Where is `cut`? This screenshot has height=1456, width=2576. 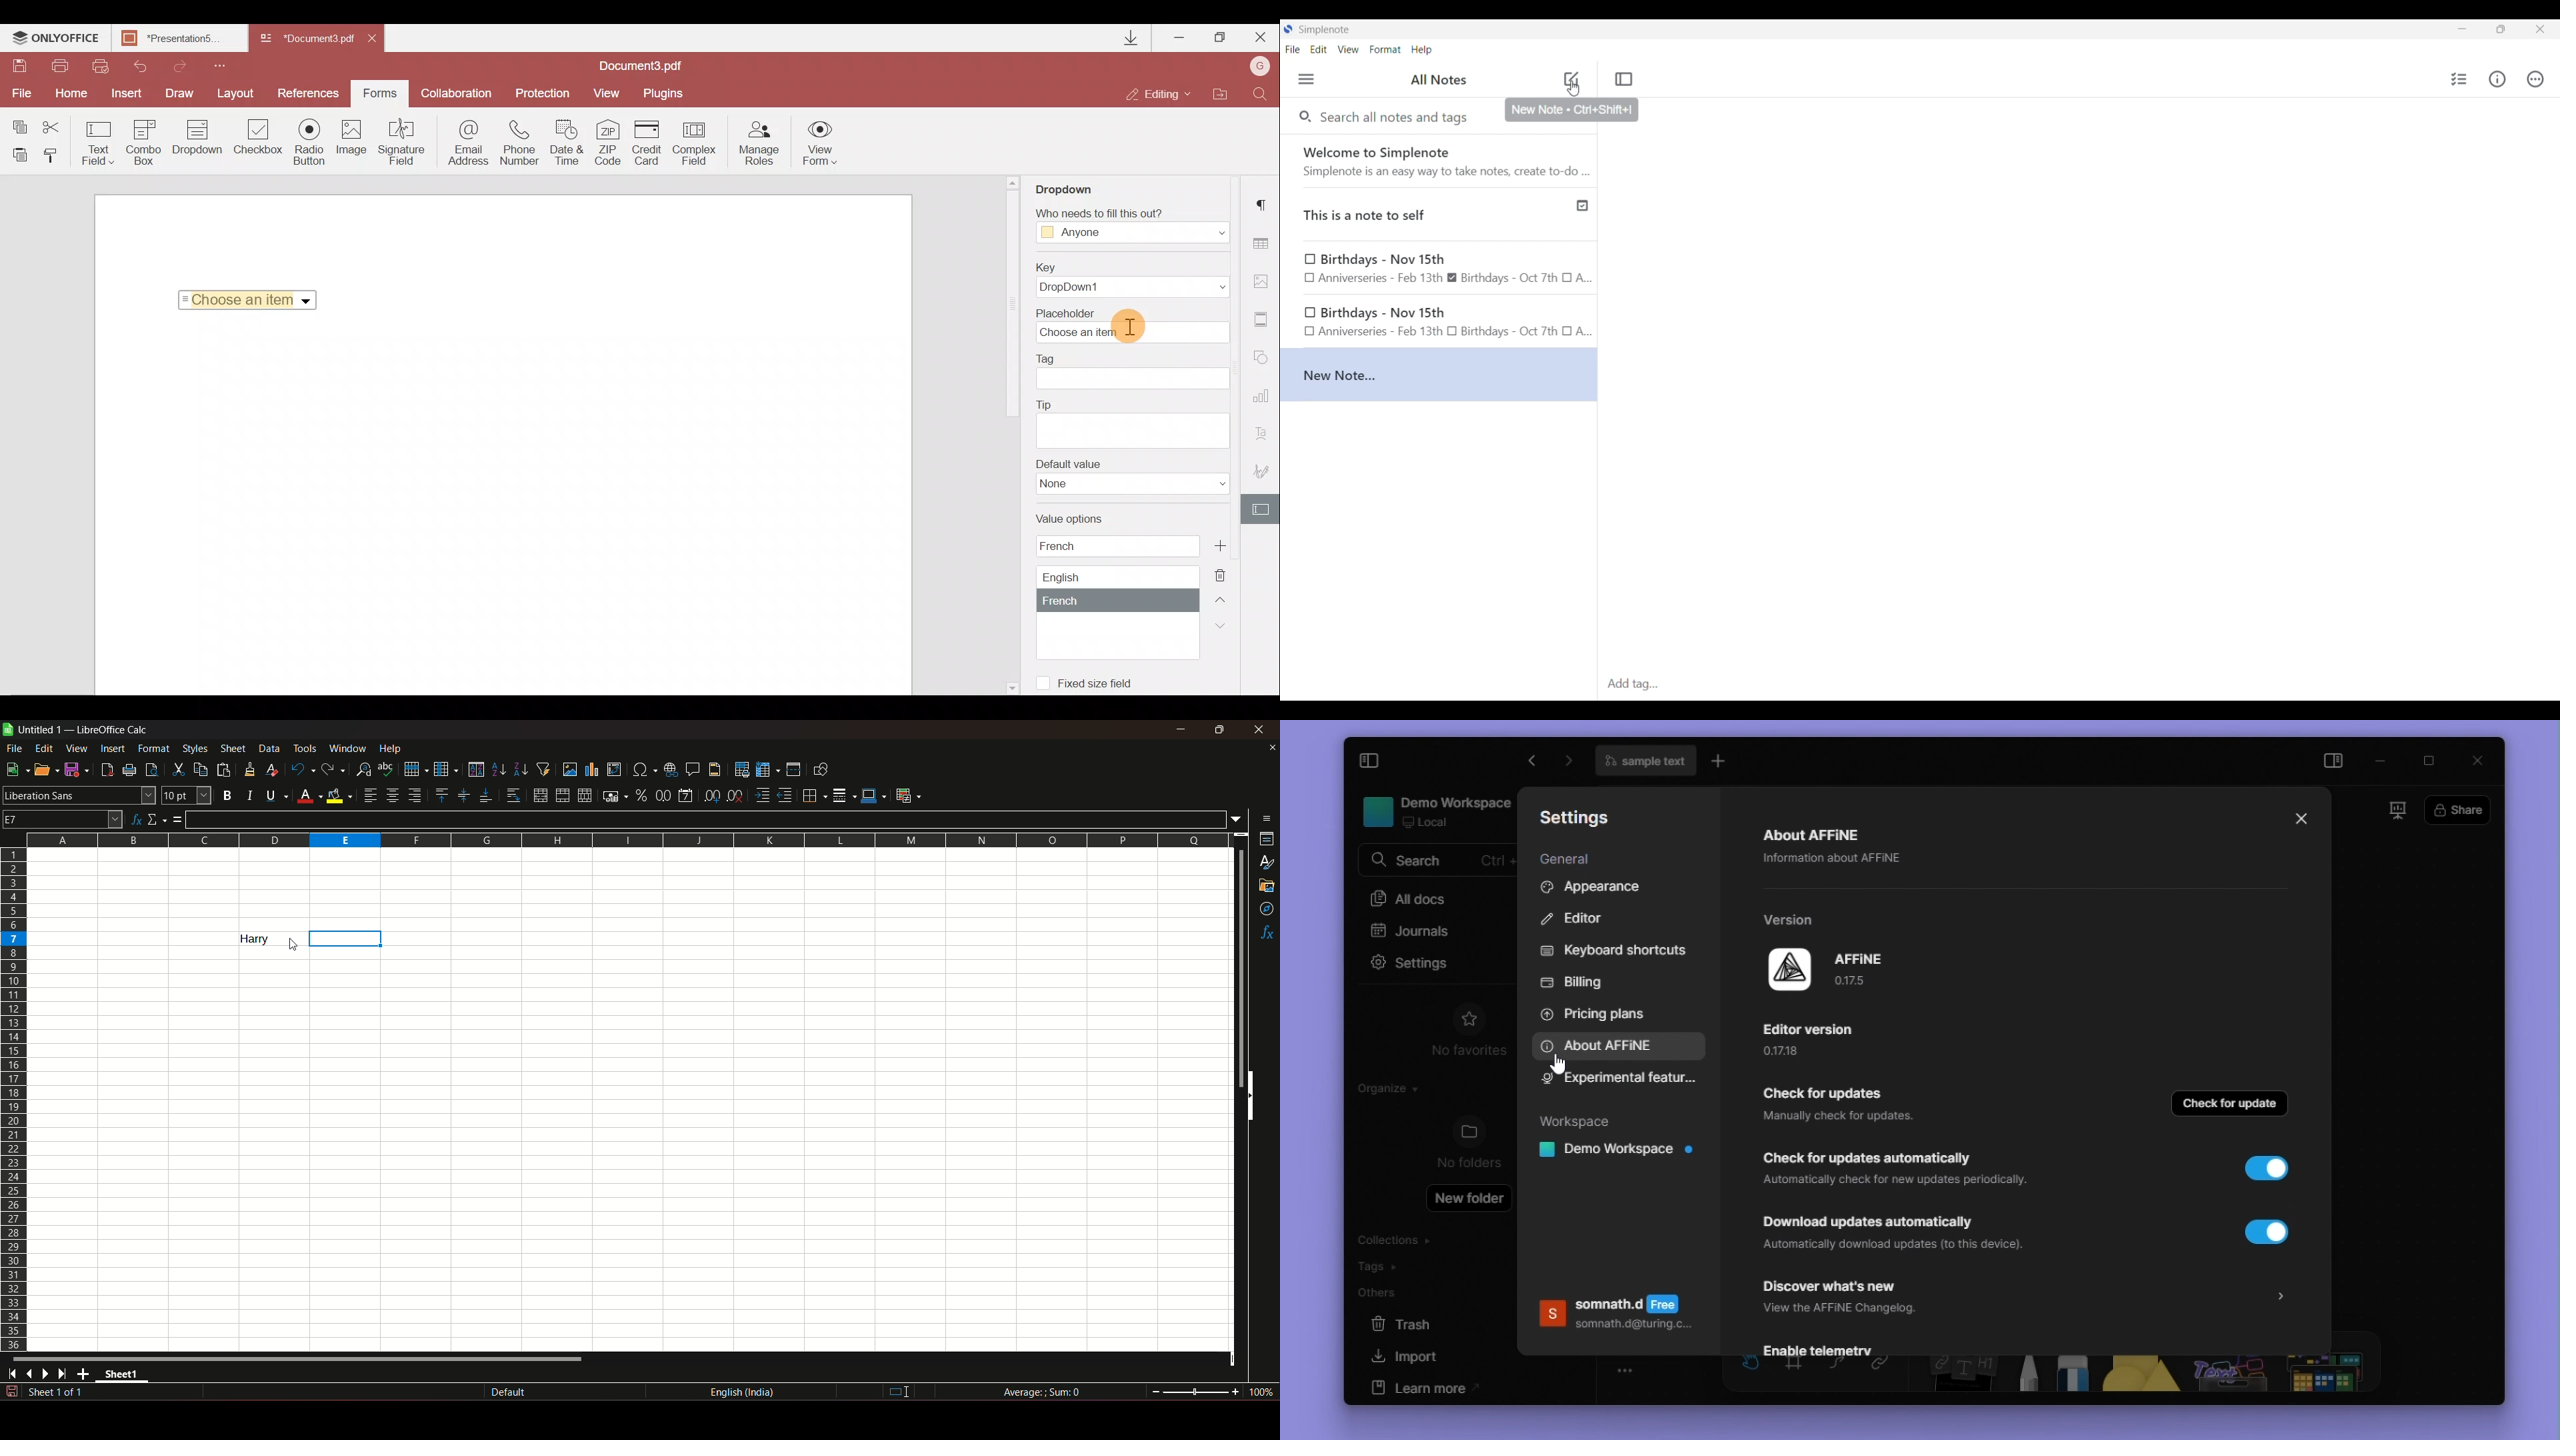 cut is located at coordinates (177, 769).